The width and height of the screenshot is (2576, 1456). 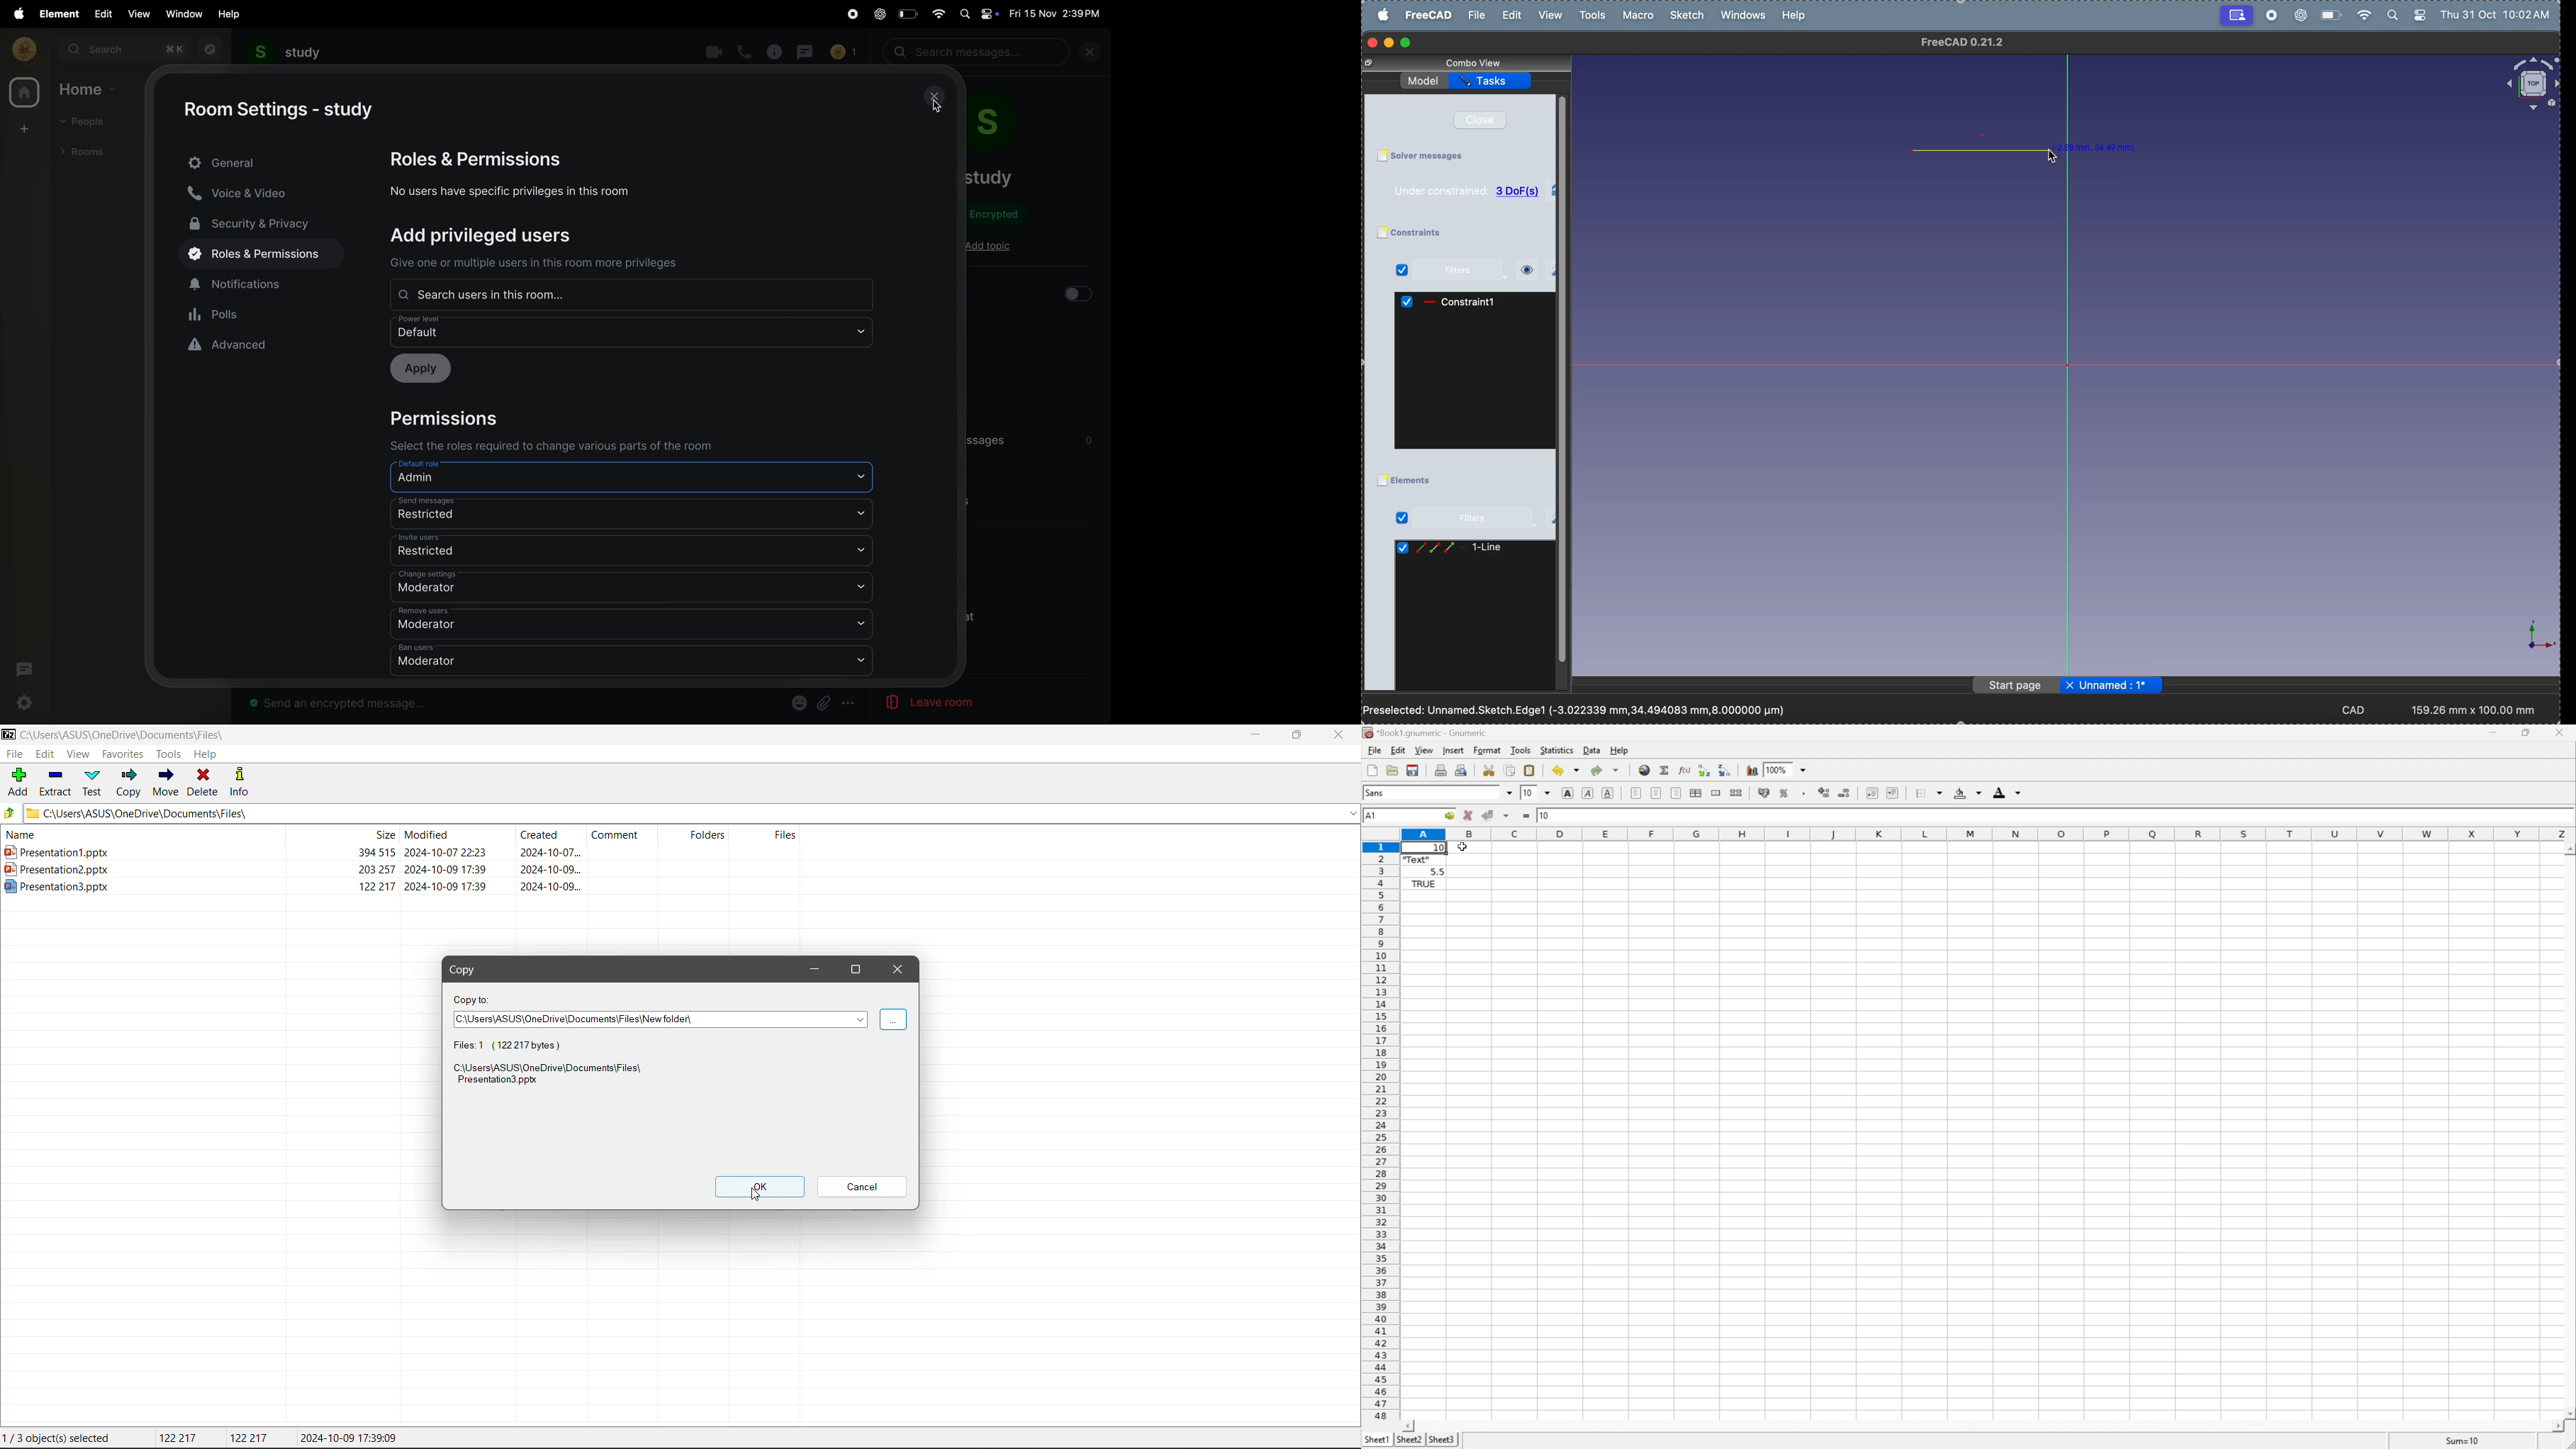 What do you see at coordinates (353, 1438) in the screenshot?
I see `Modified date of the selected file` at bounding box center [353, 1438].